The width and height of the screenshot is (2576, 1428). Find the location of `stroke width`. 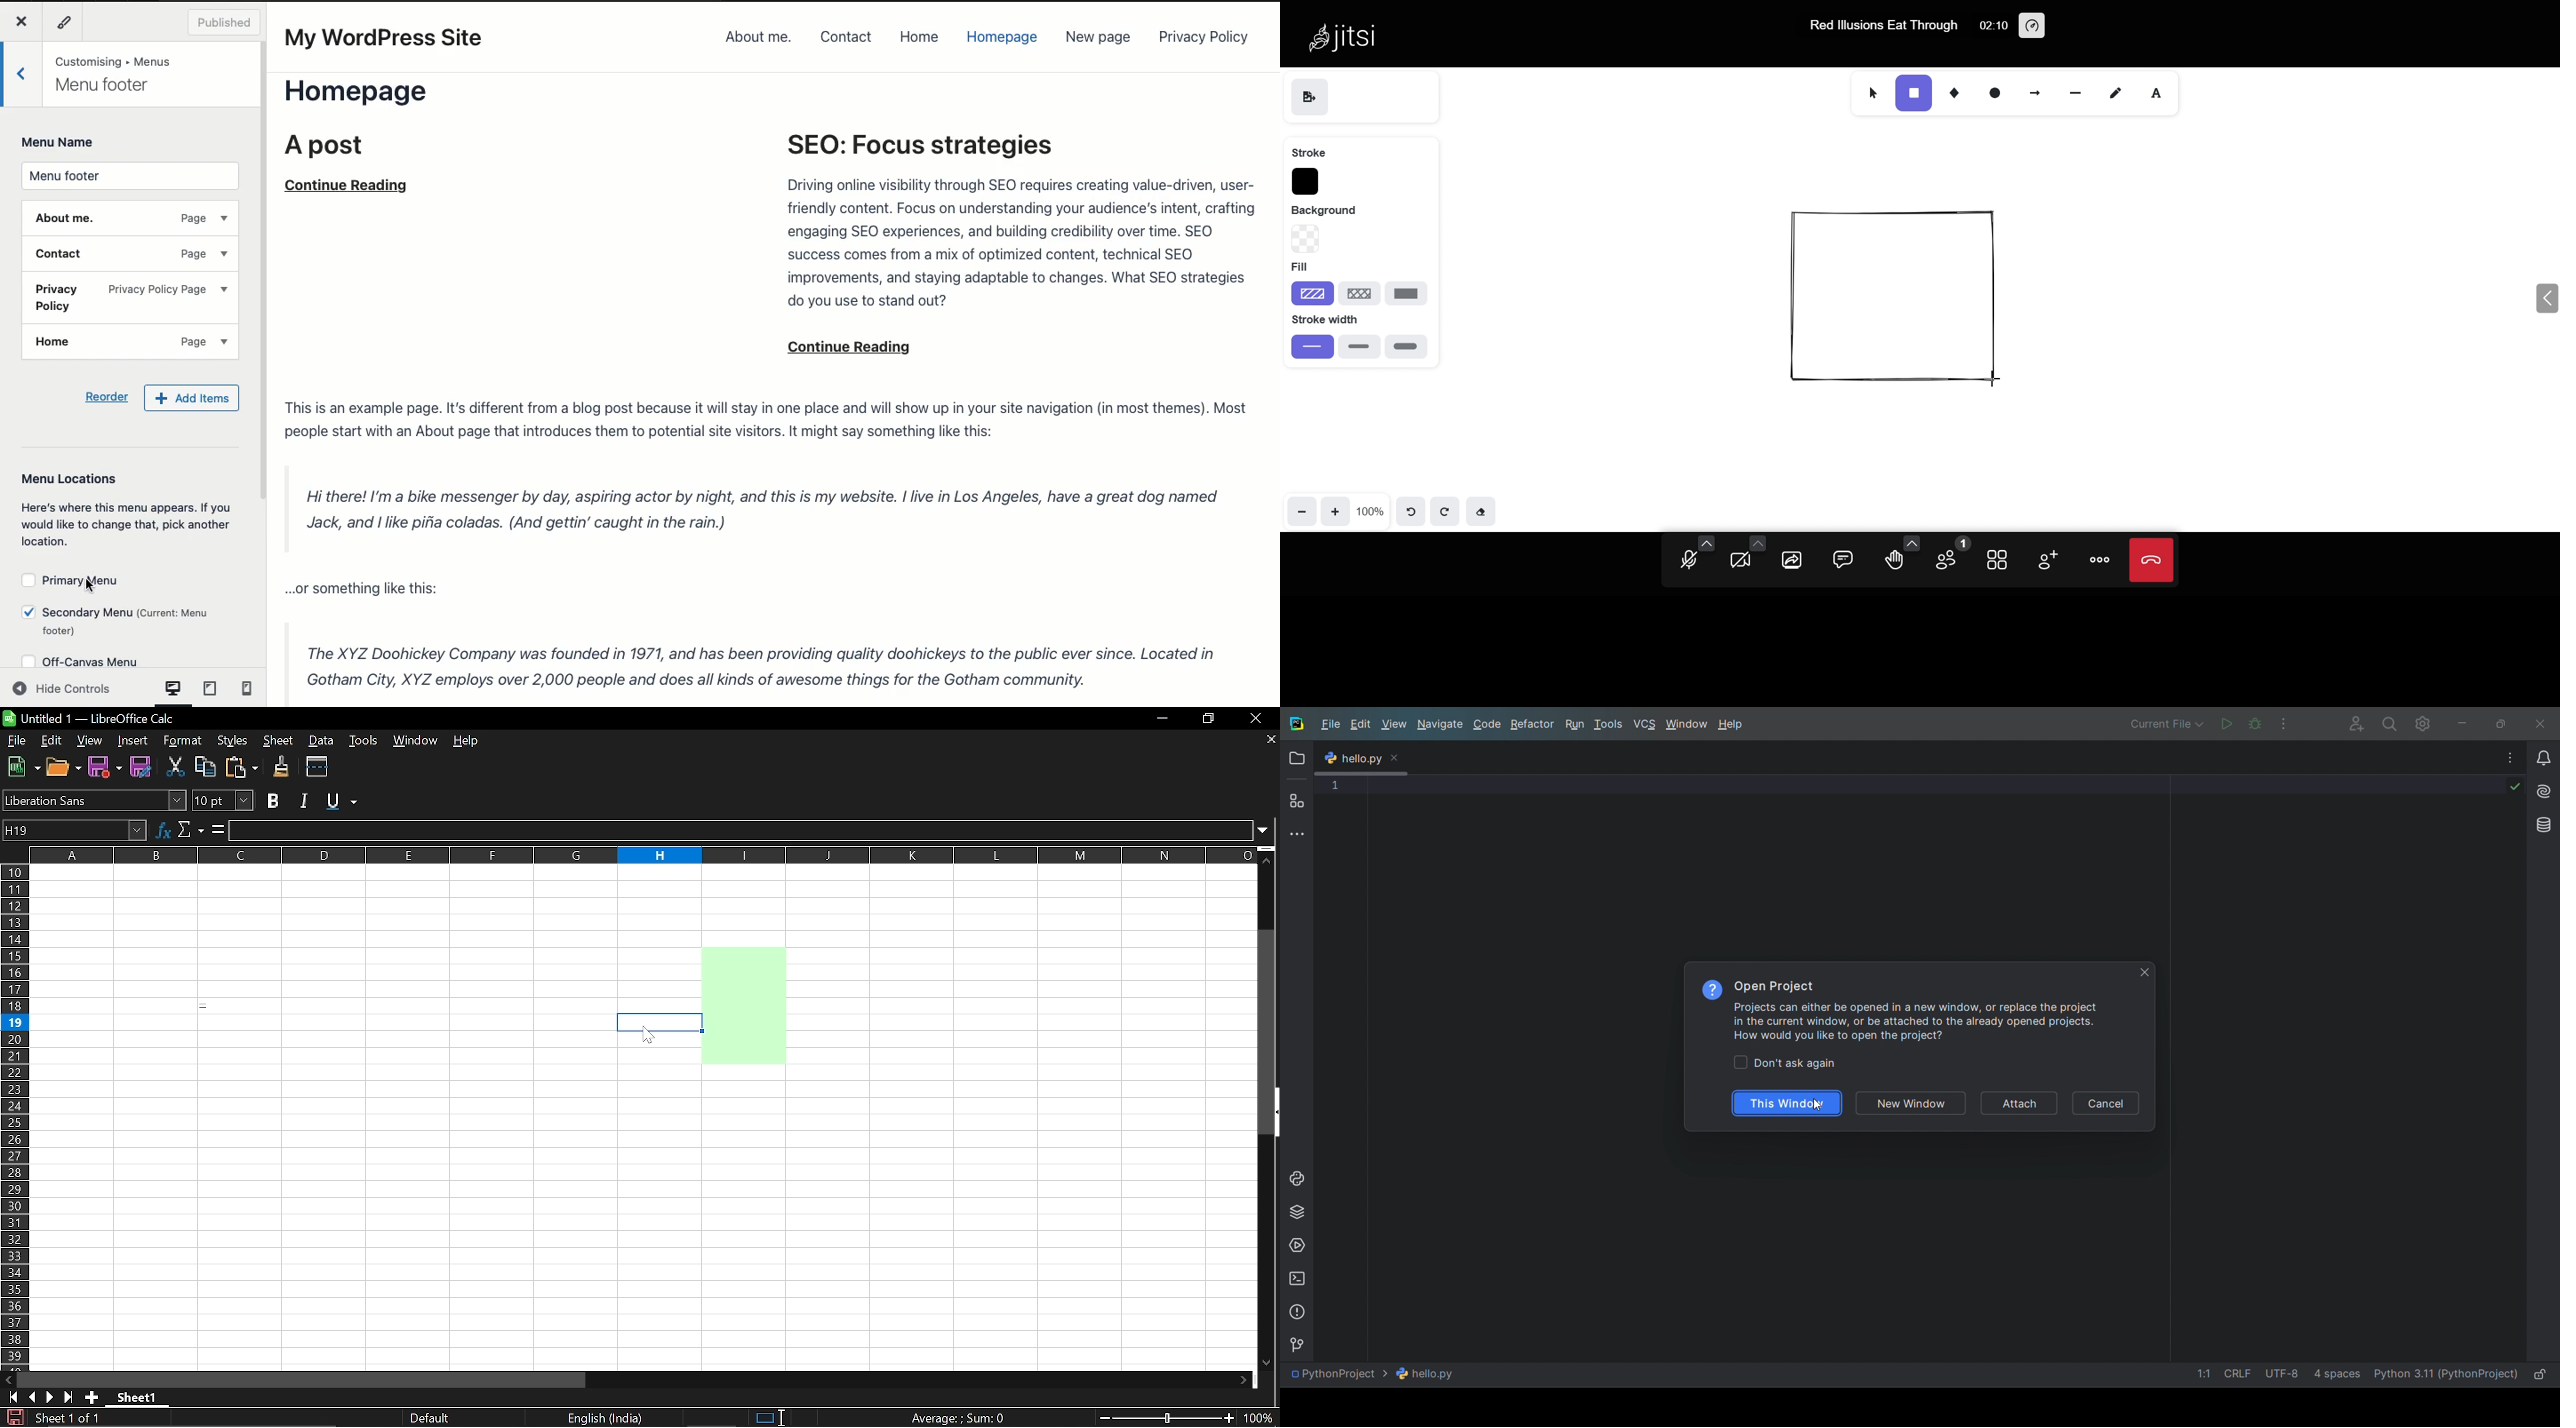

stroke width is located at coordinates (1335, 319).